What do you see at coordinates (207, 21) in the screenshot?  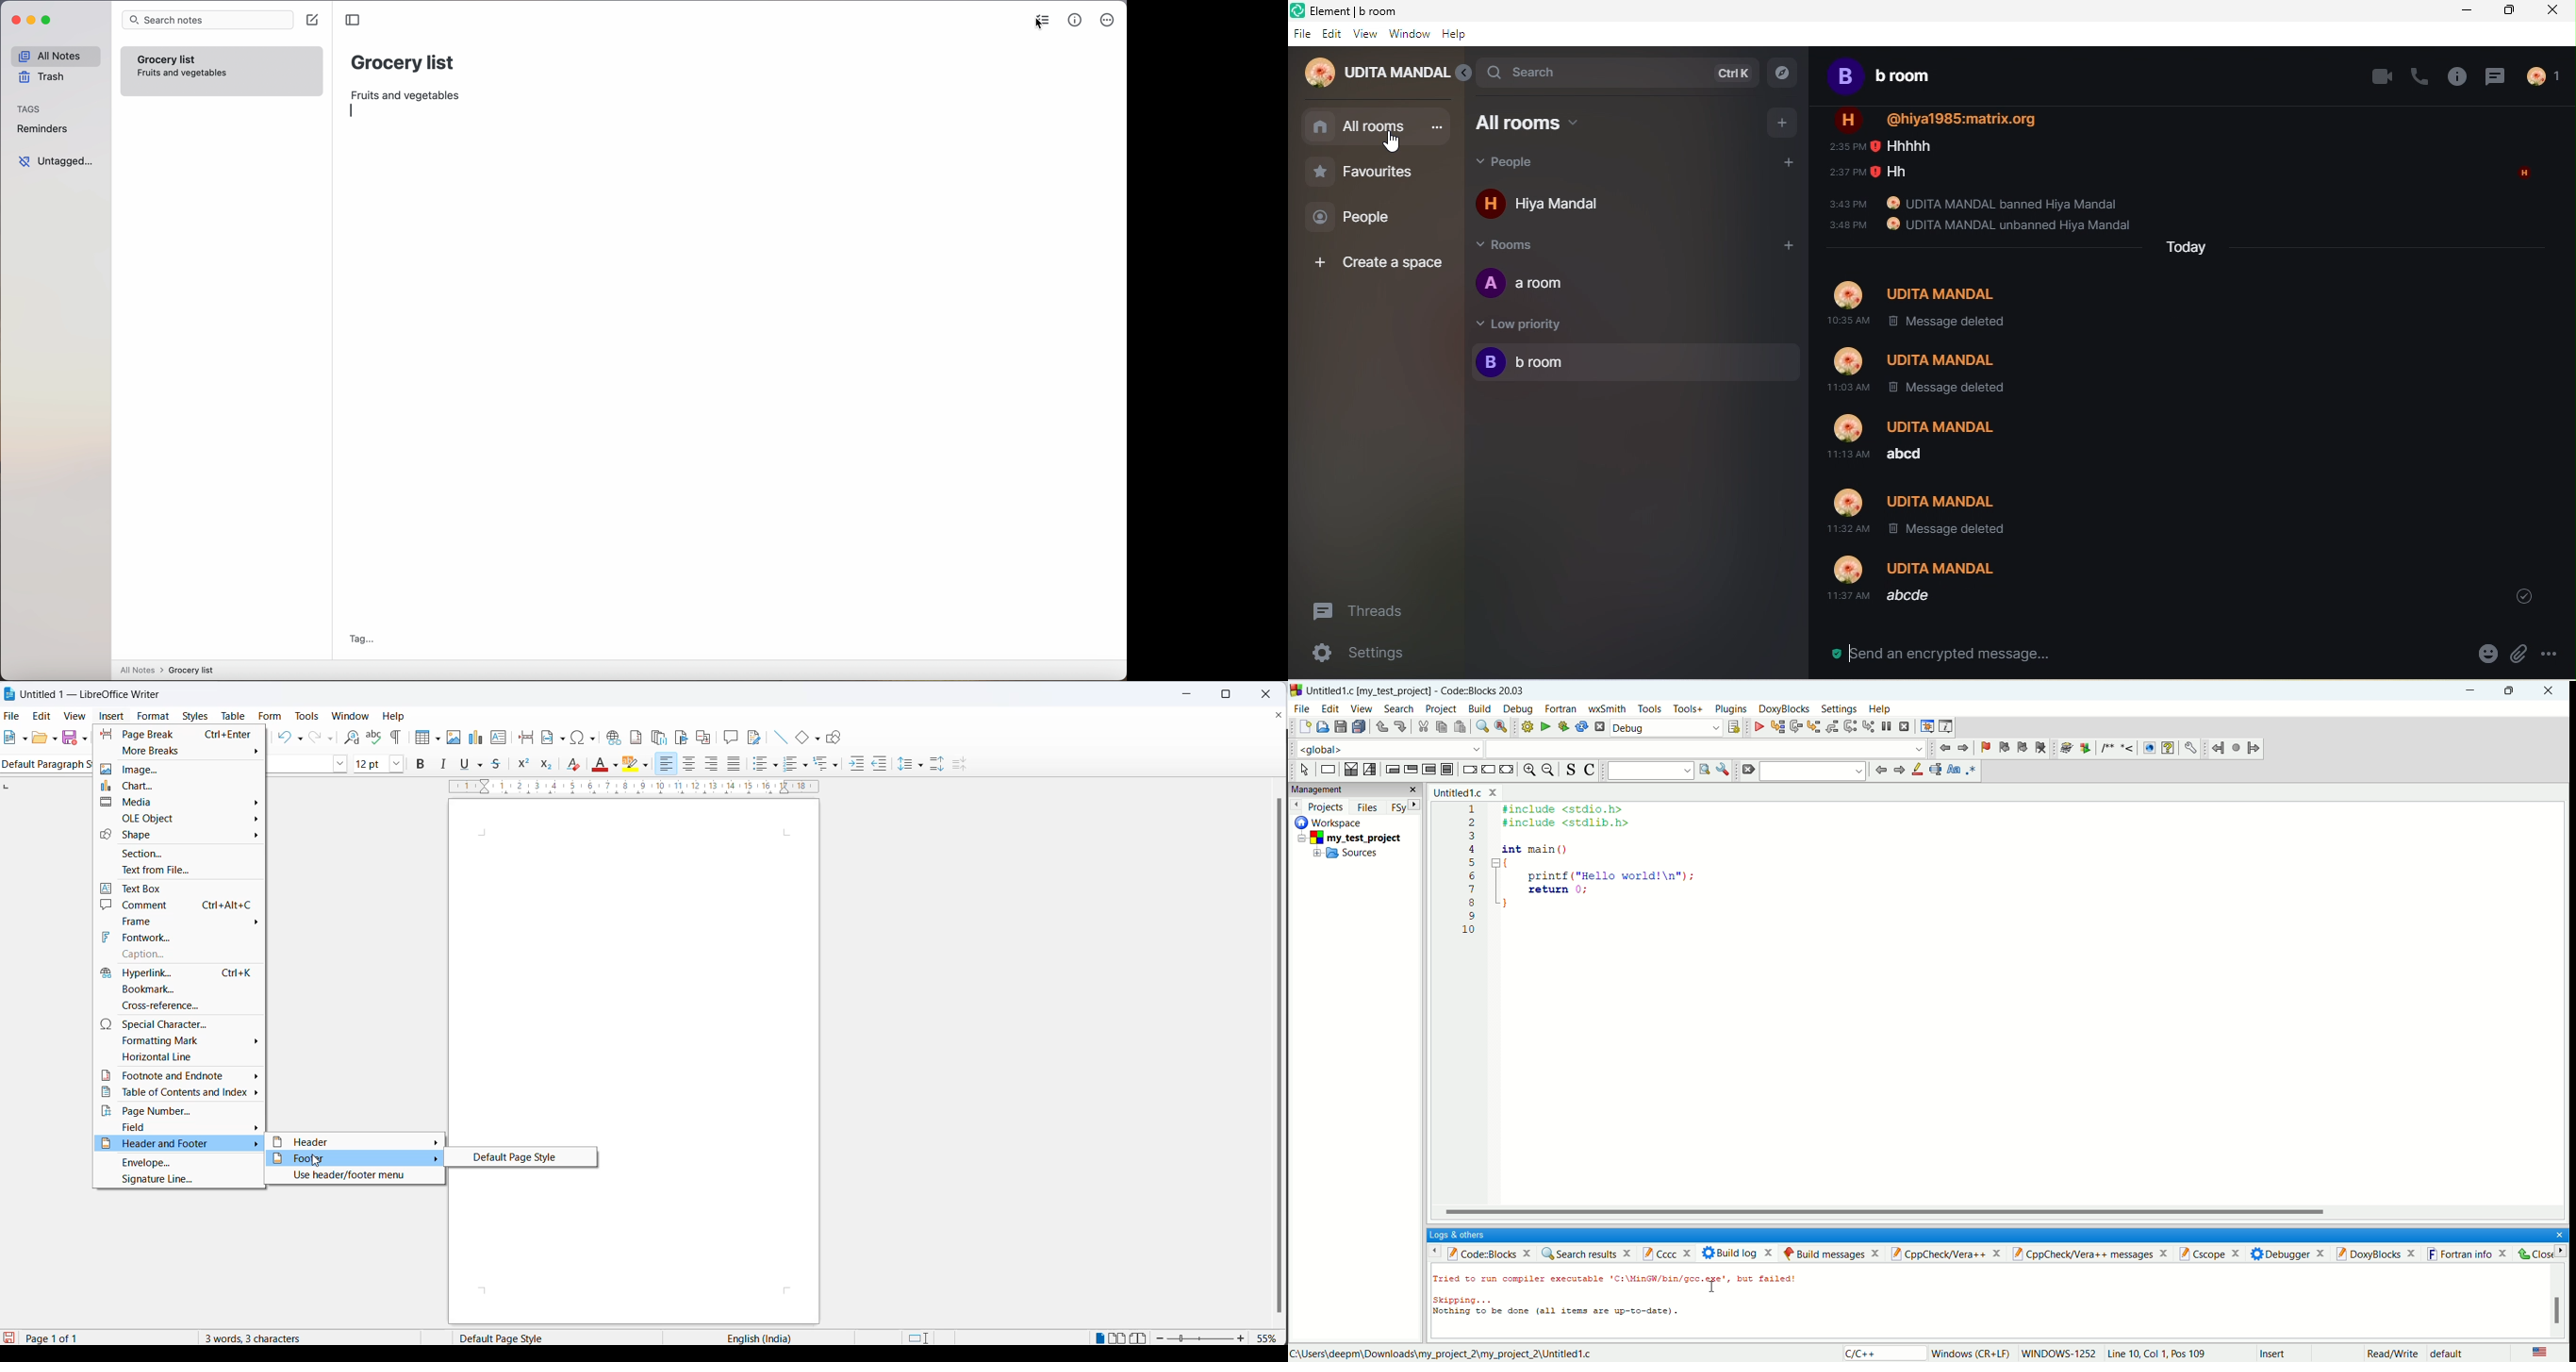 I see `search bar` at bounding box center [207, 21].